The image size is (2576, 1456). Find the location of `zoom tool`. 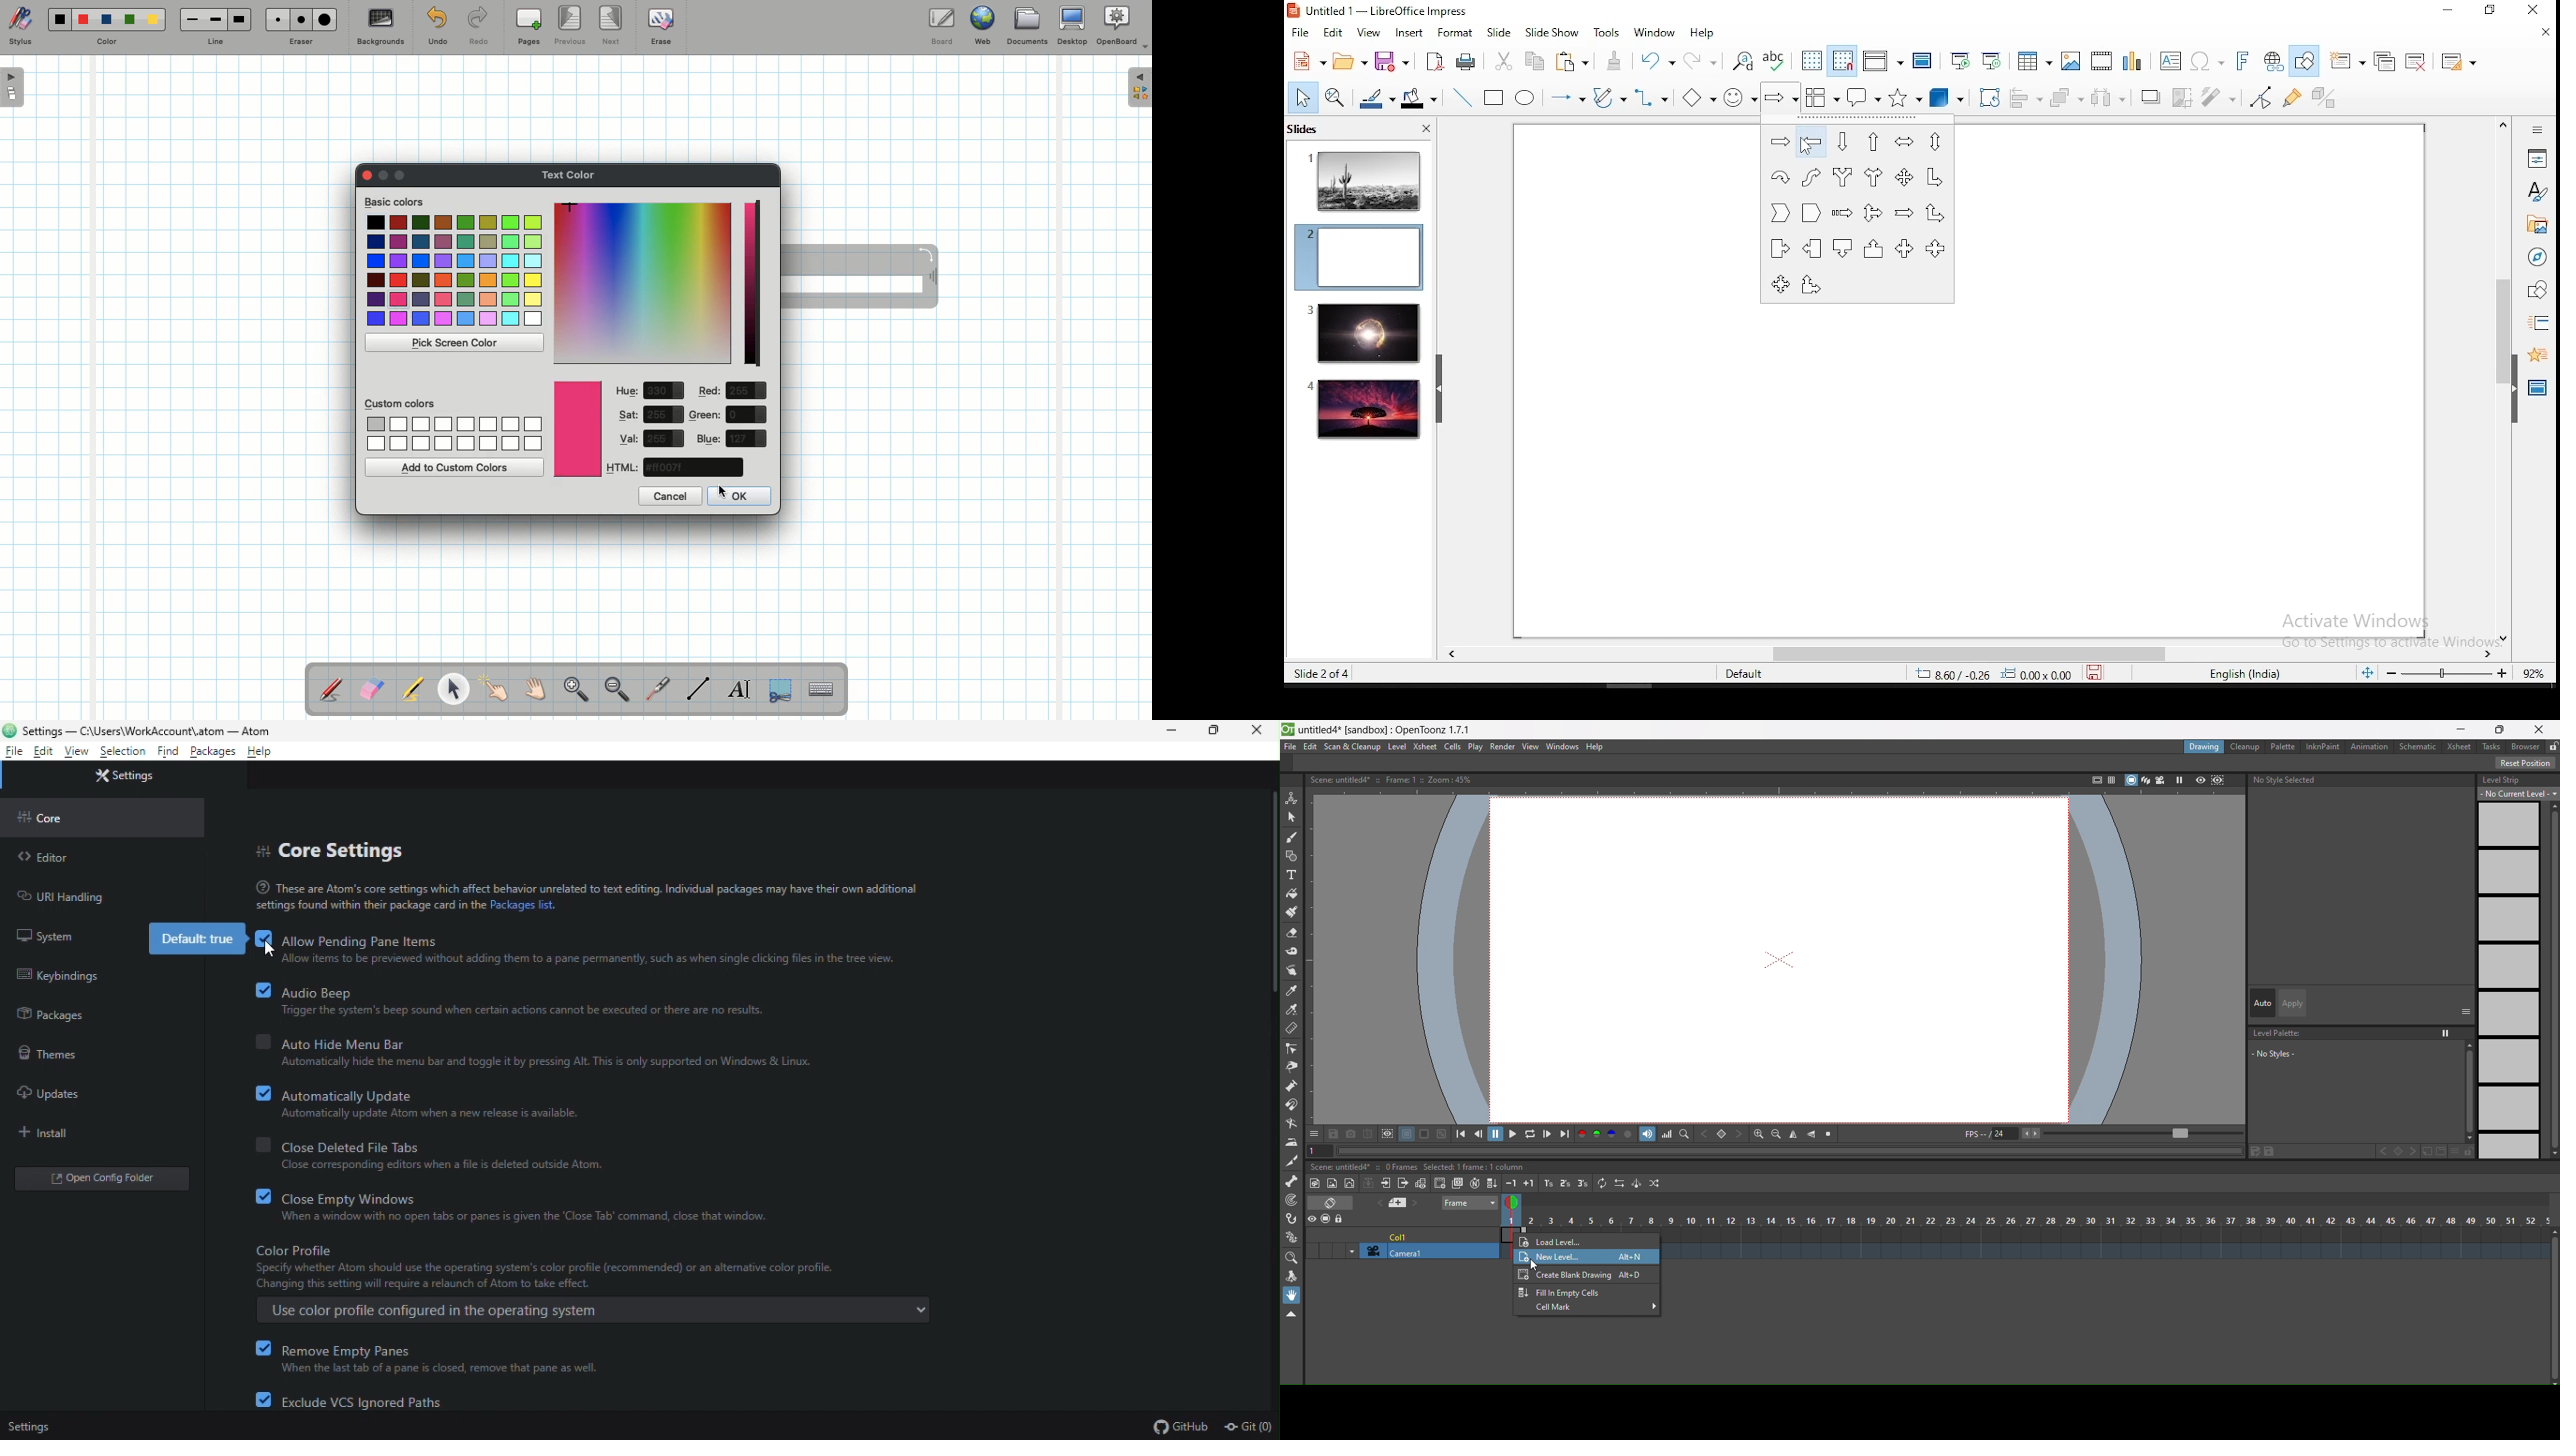

zoom tool is located at coordinates (1335, 99).